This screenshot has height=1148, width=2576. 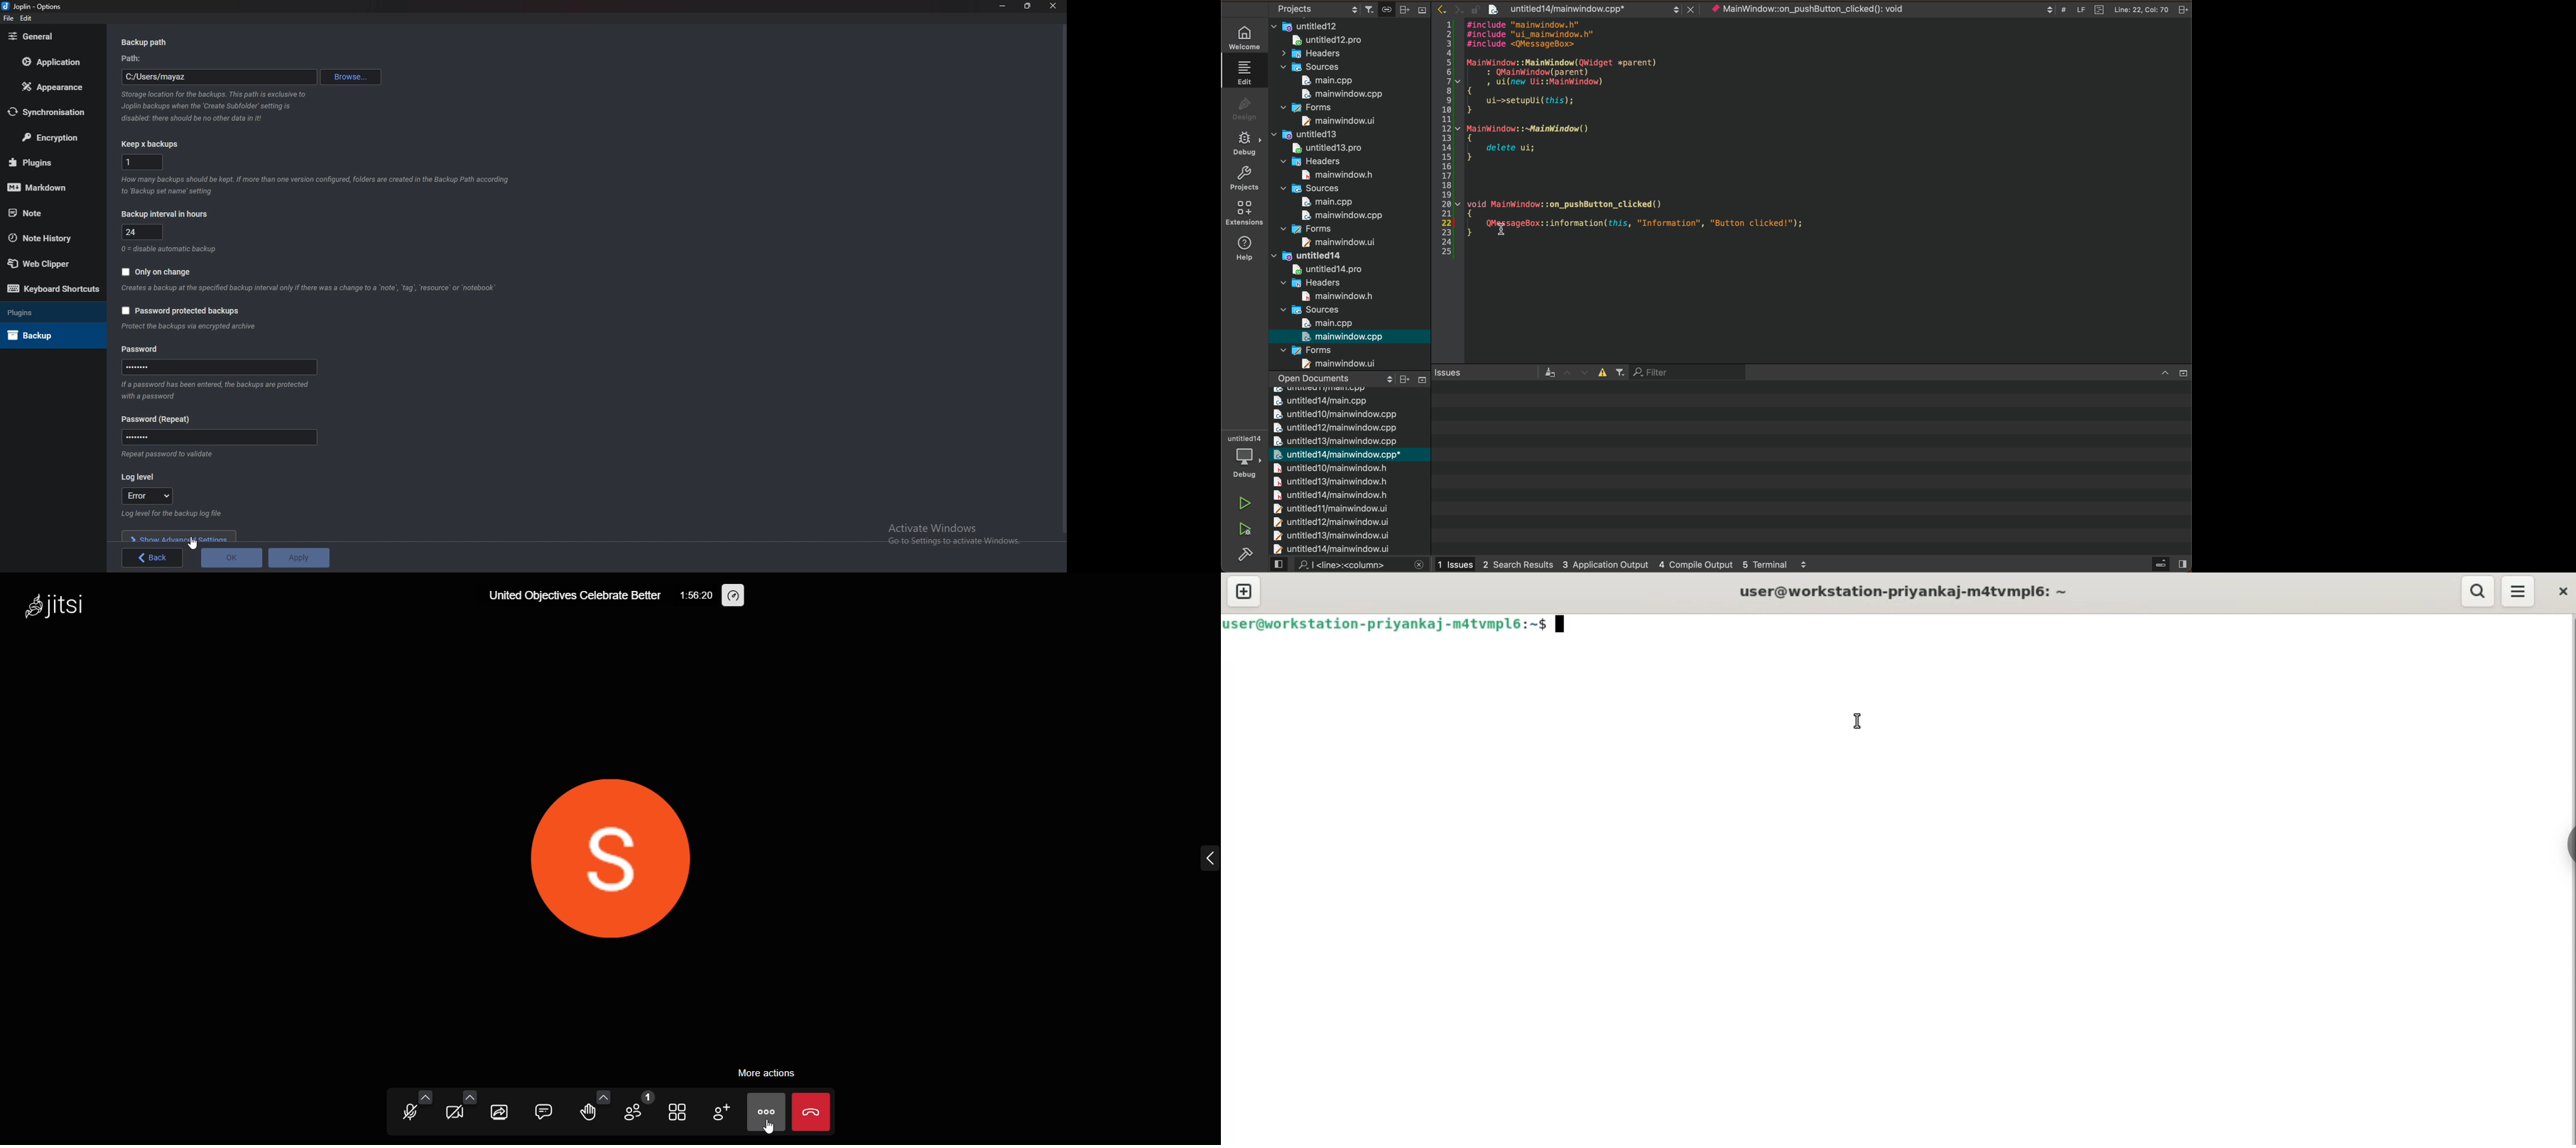 I want to click on Back up path , so click(x=146, y=43).